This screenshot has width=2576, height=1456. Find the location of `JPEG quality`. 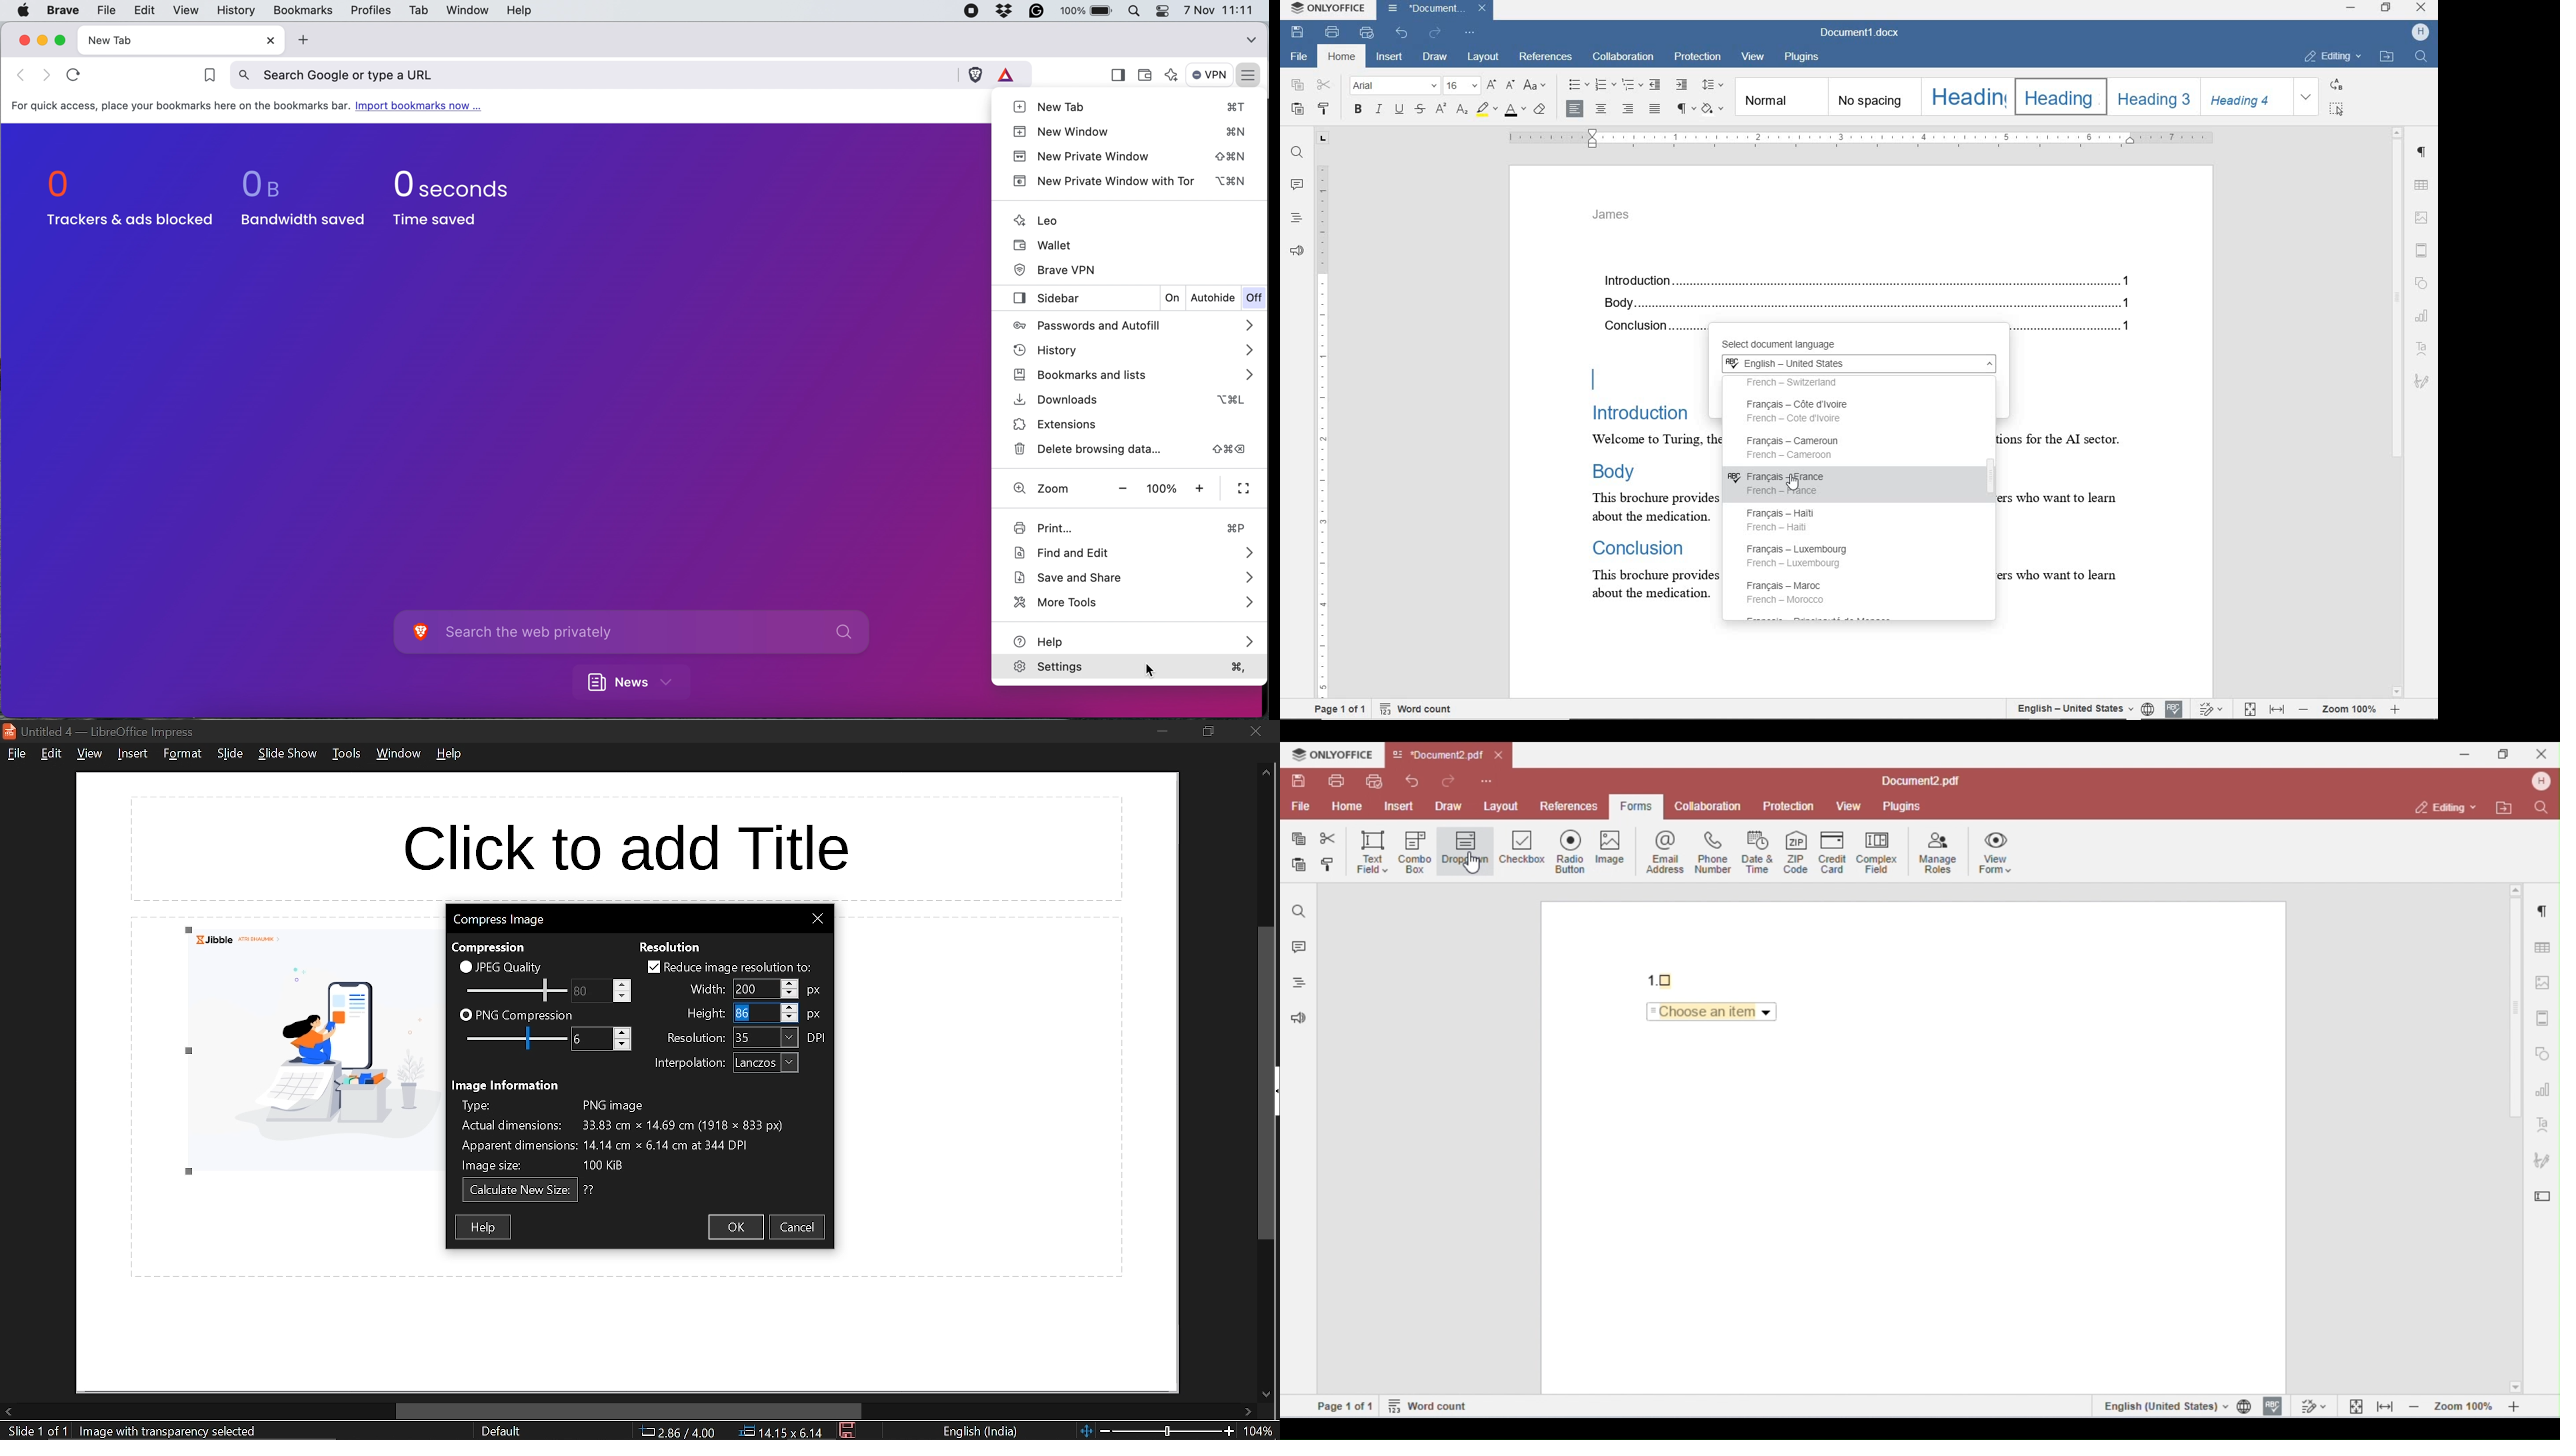

JPEG quality is located at coordinates (506, 966).